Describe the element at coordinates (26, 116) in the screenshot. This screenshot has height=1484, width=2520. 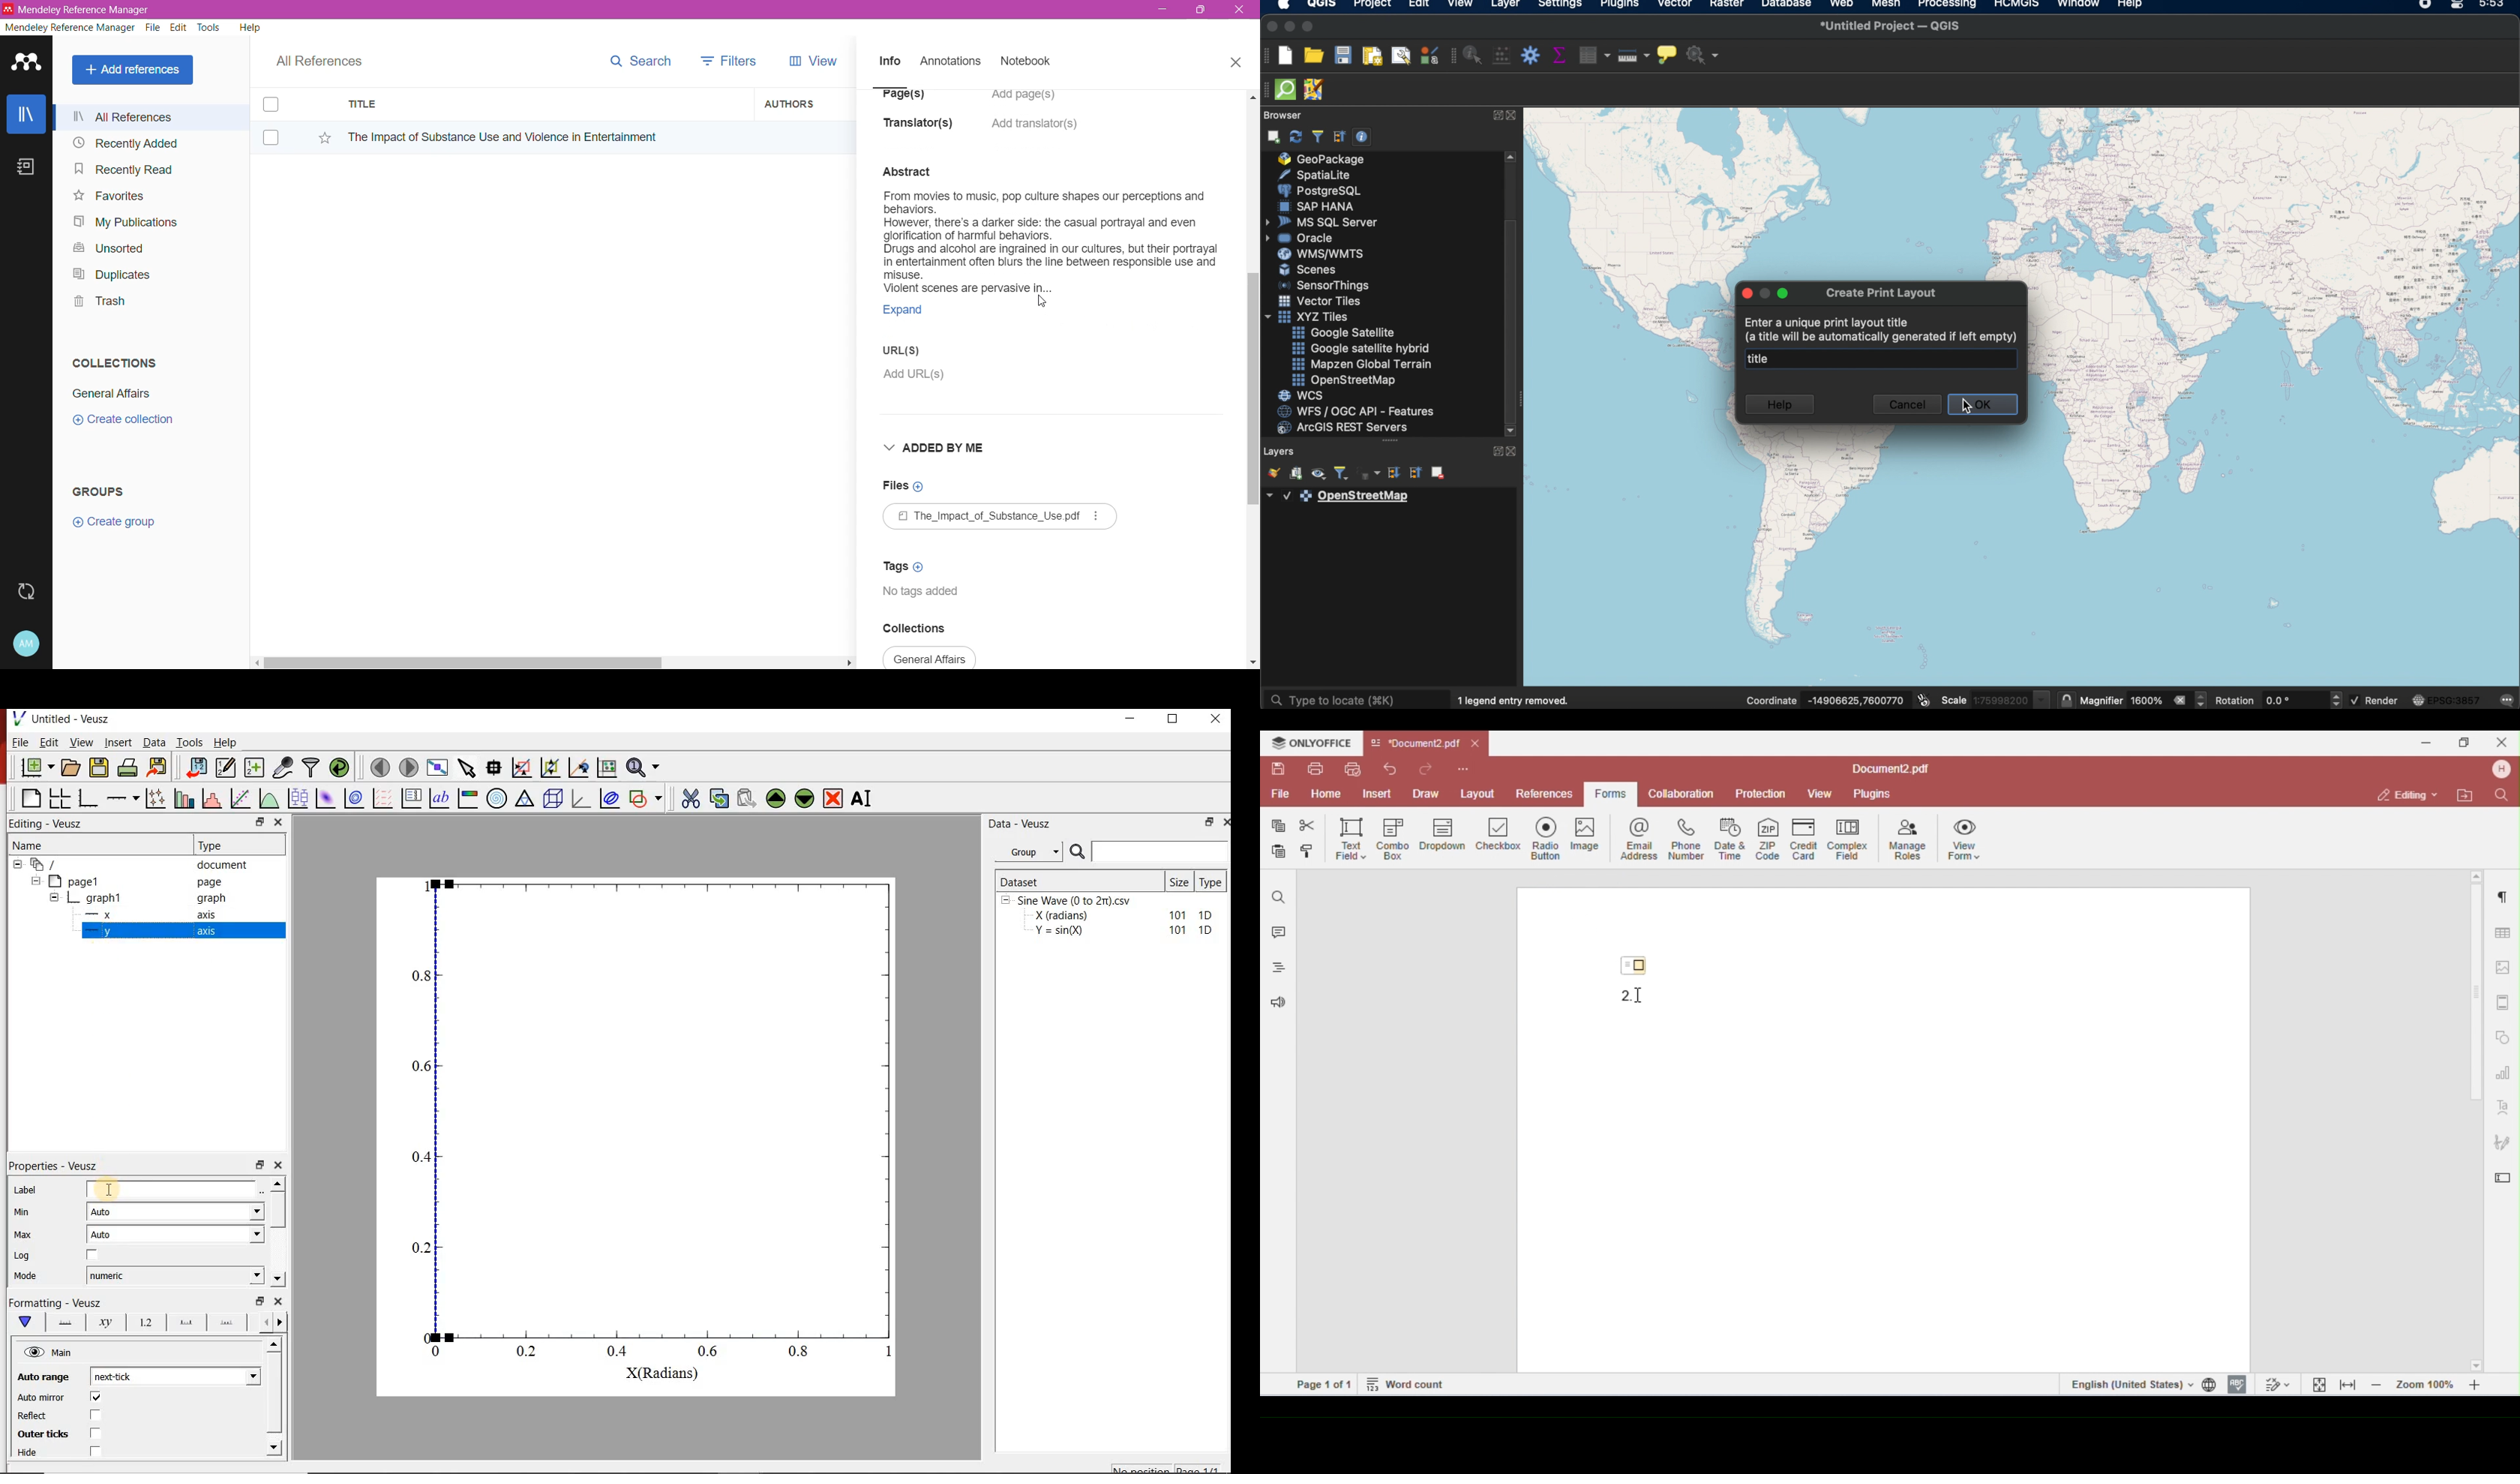
I see `Library` at that location.